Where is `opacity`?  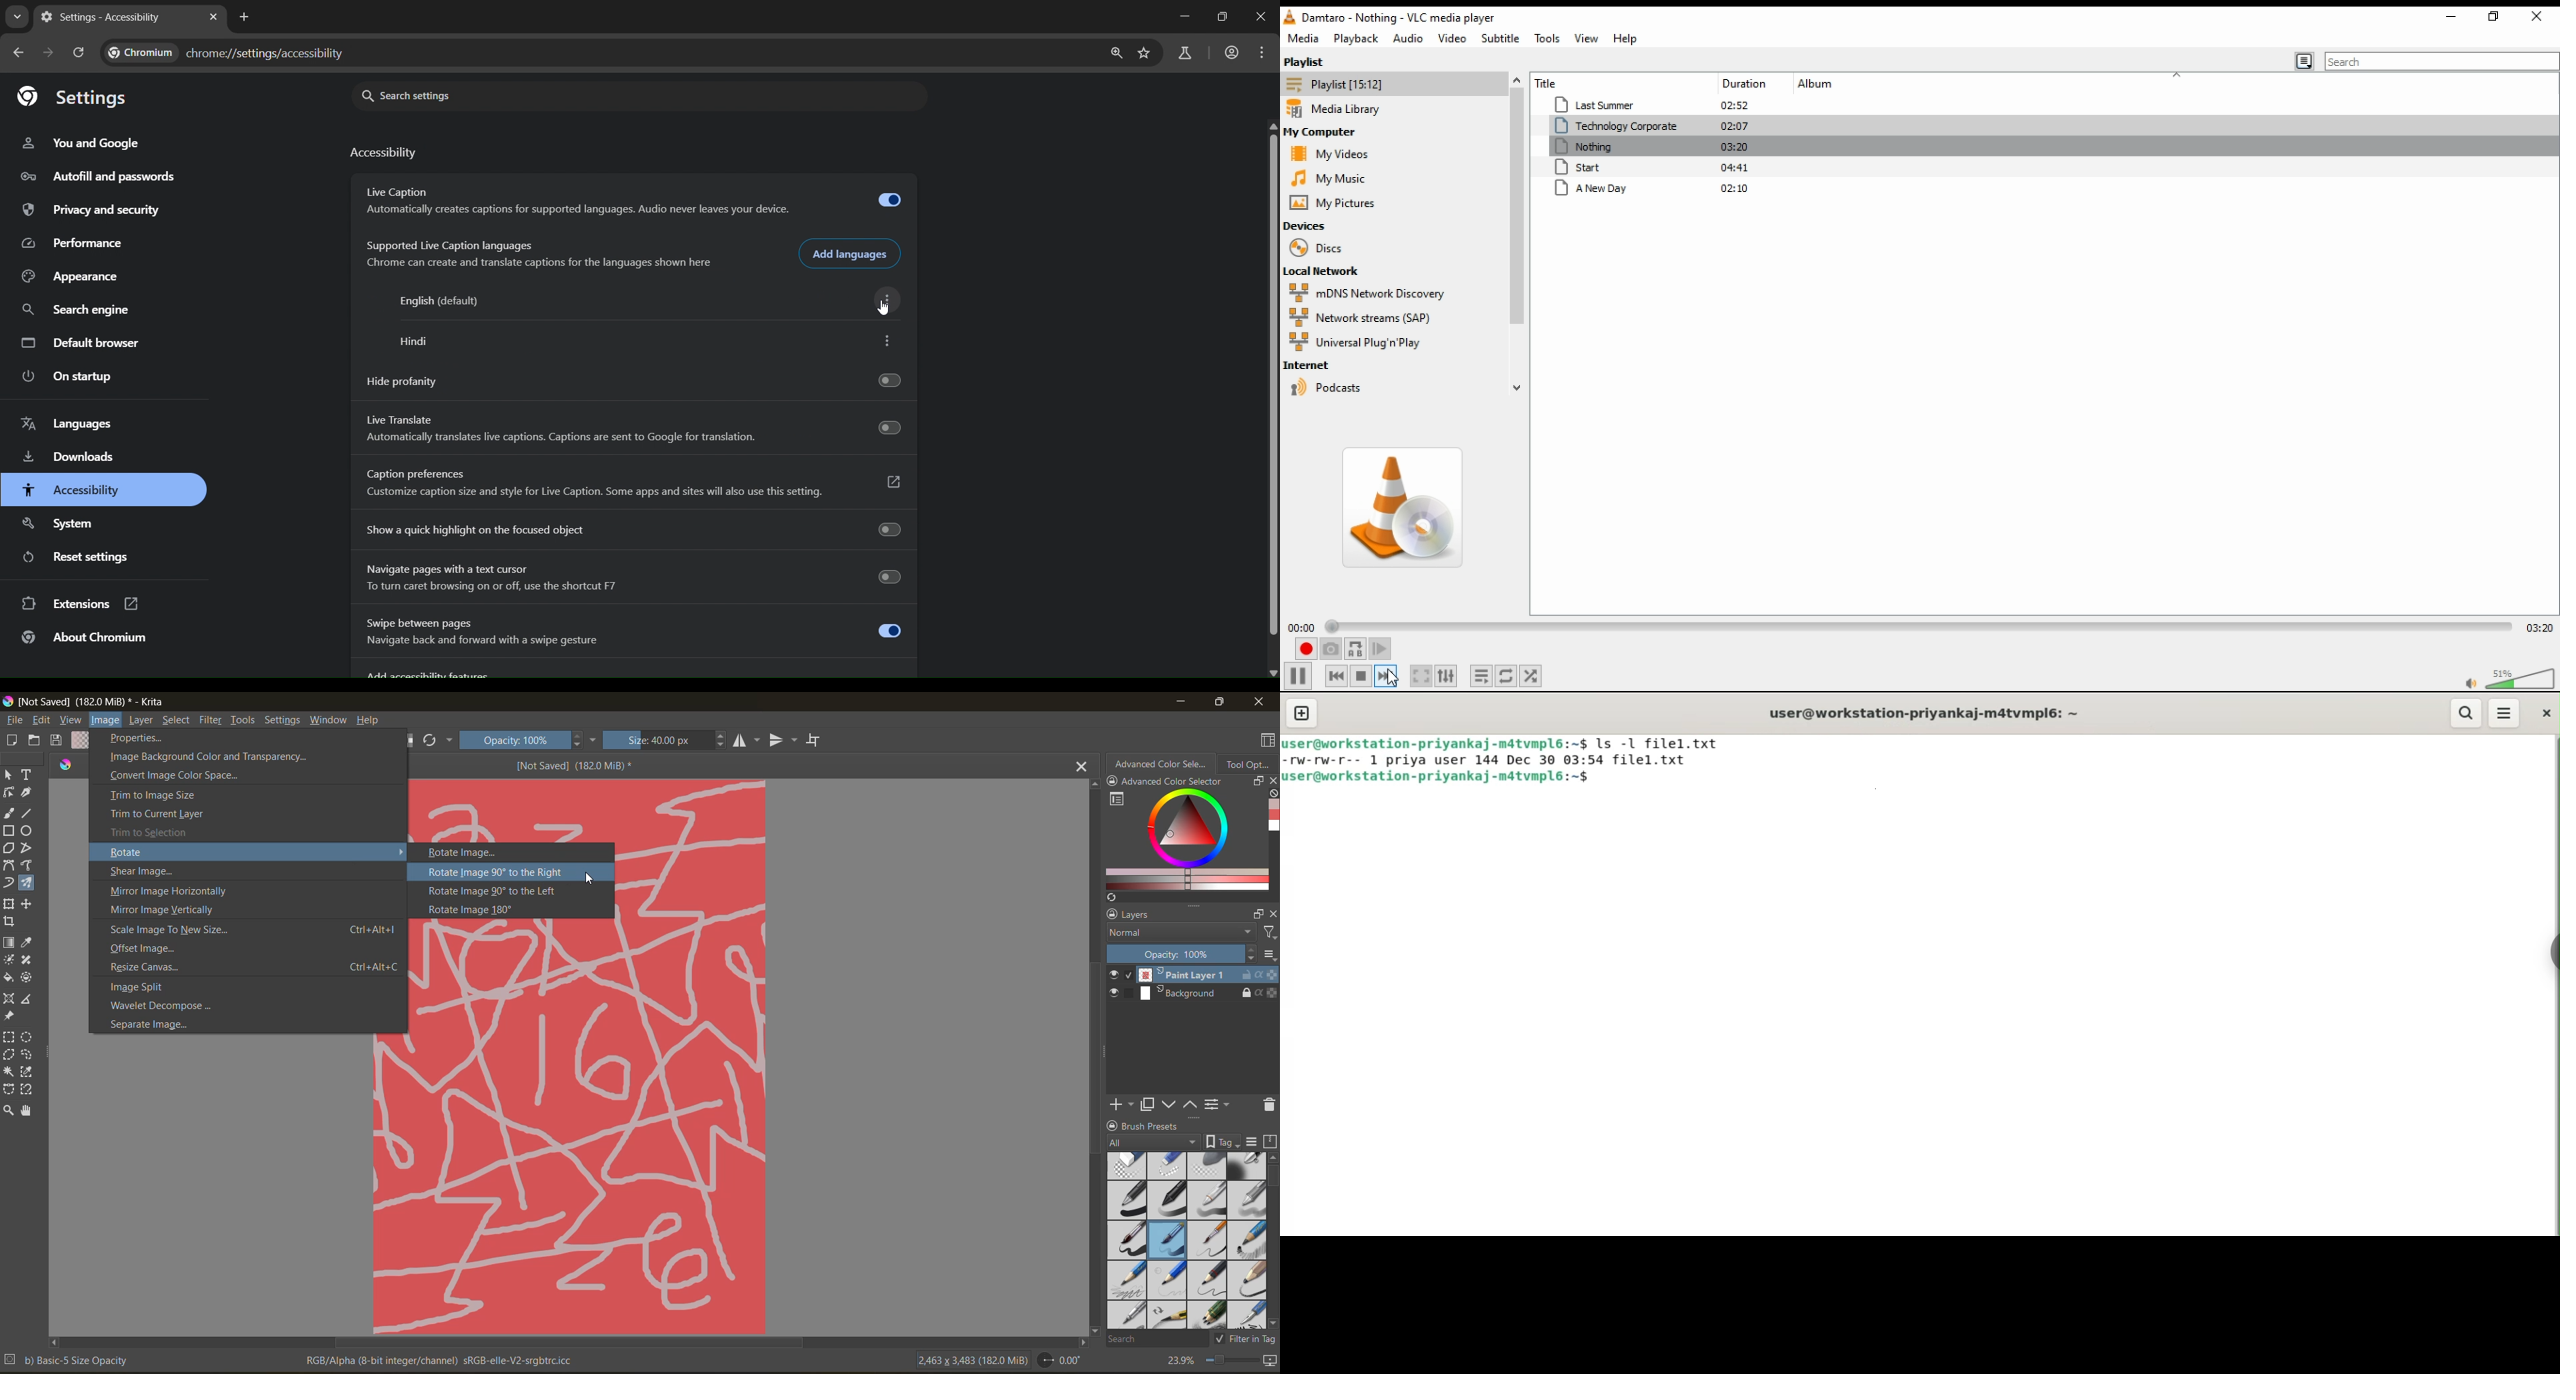 opacity is located at coordinates (1179, 954).